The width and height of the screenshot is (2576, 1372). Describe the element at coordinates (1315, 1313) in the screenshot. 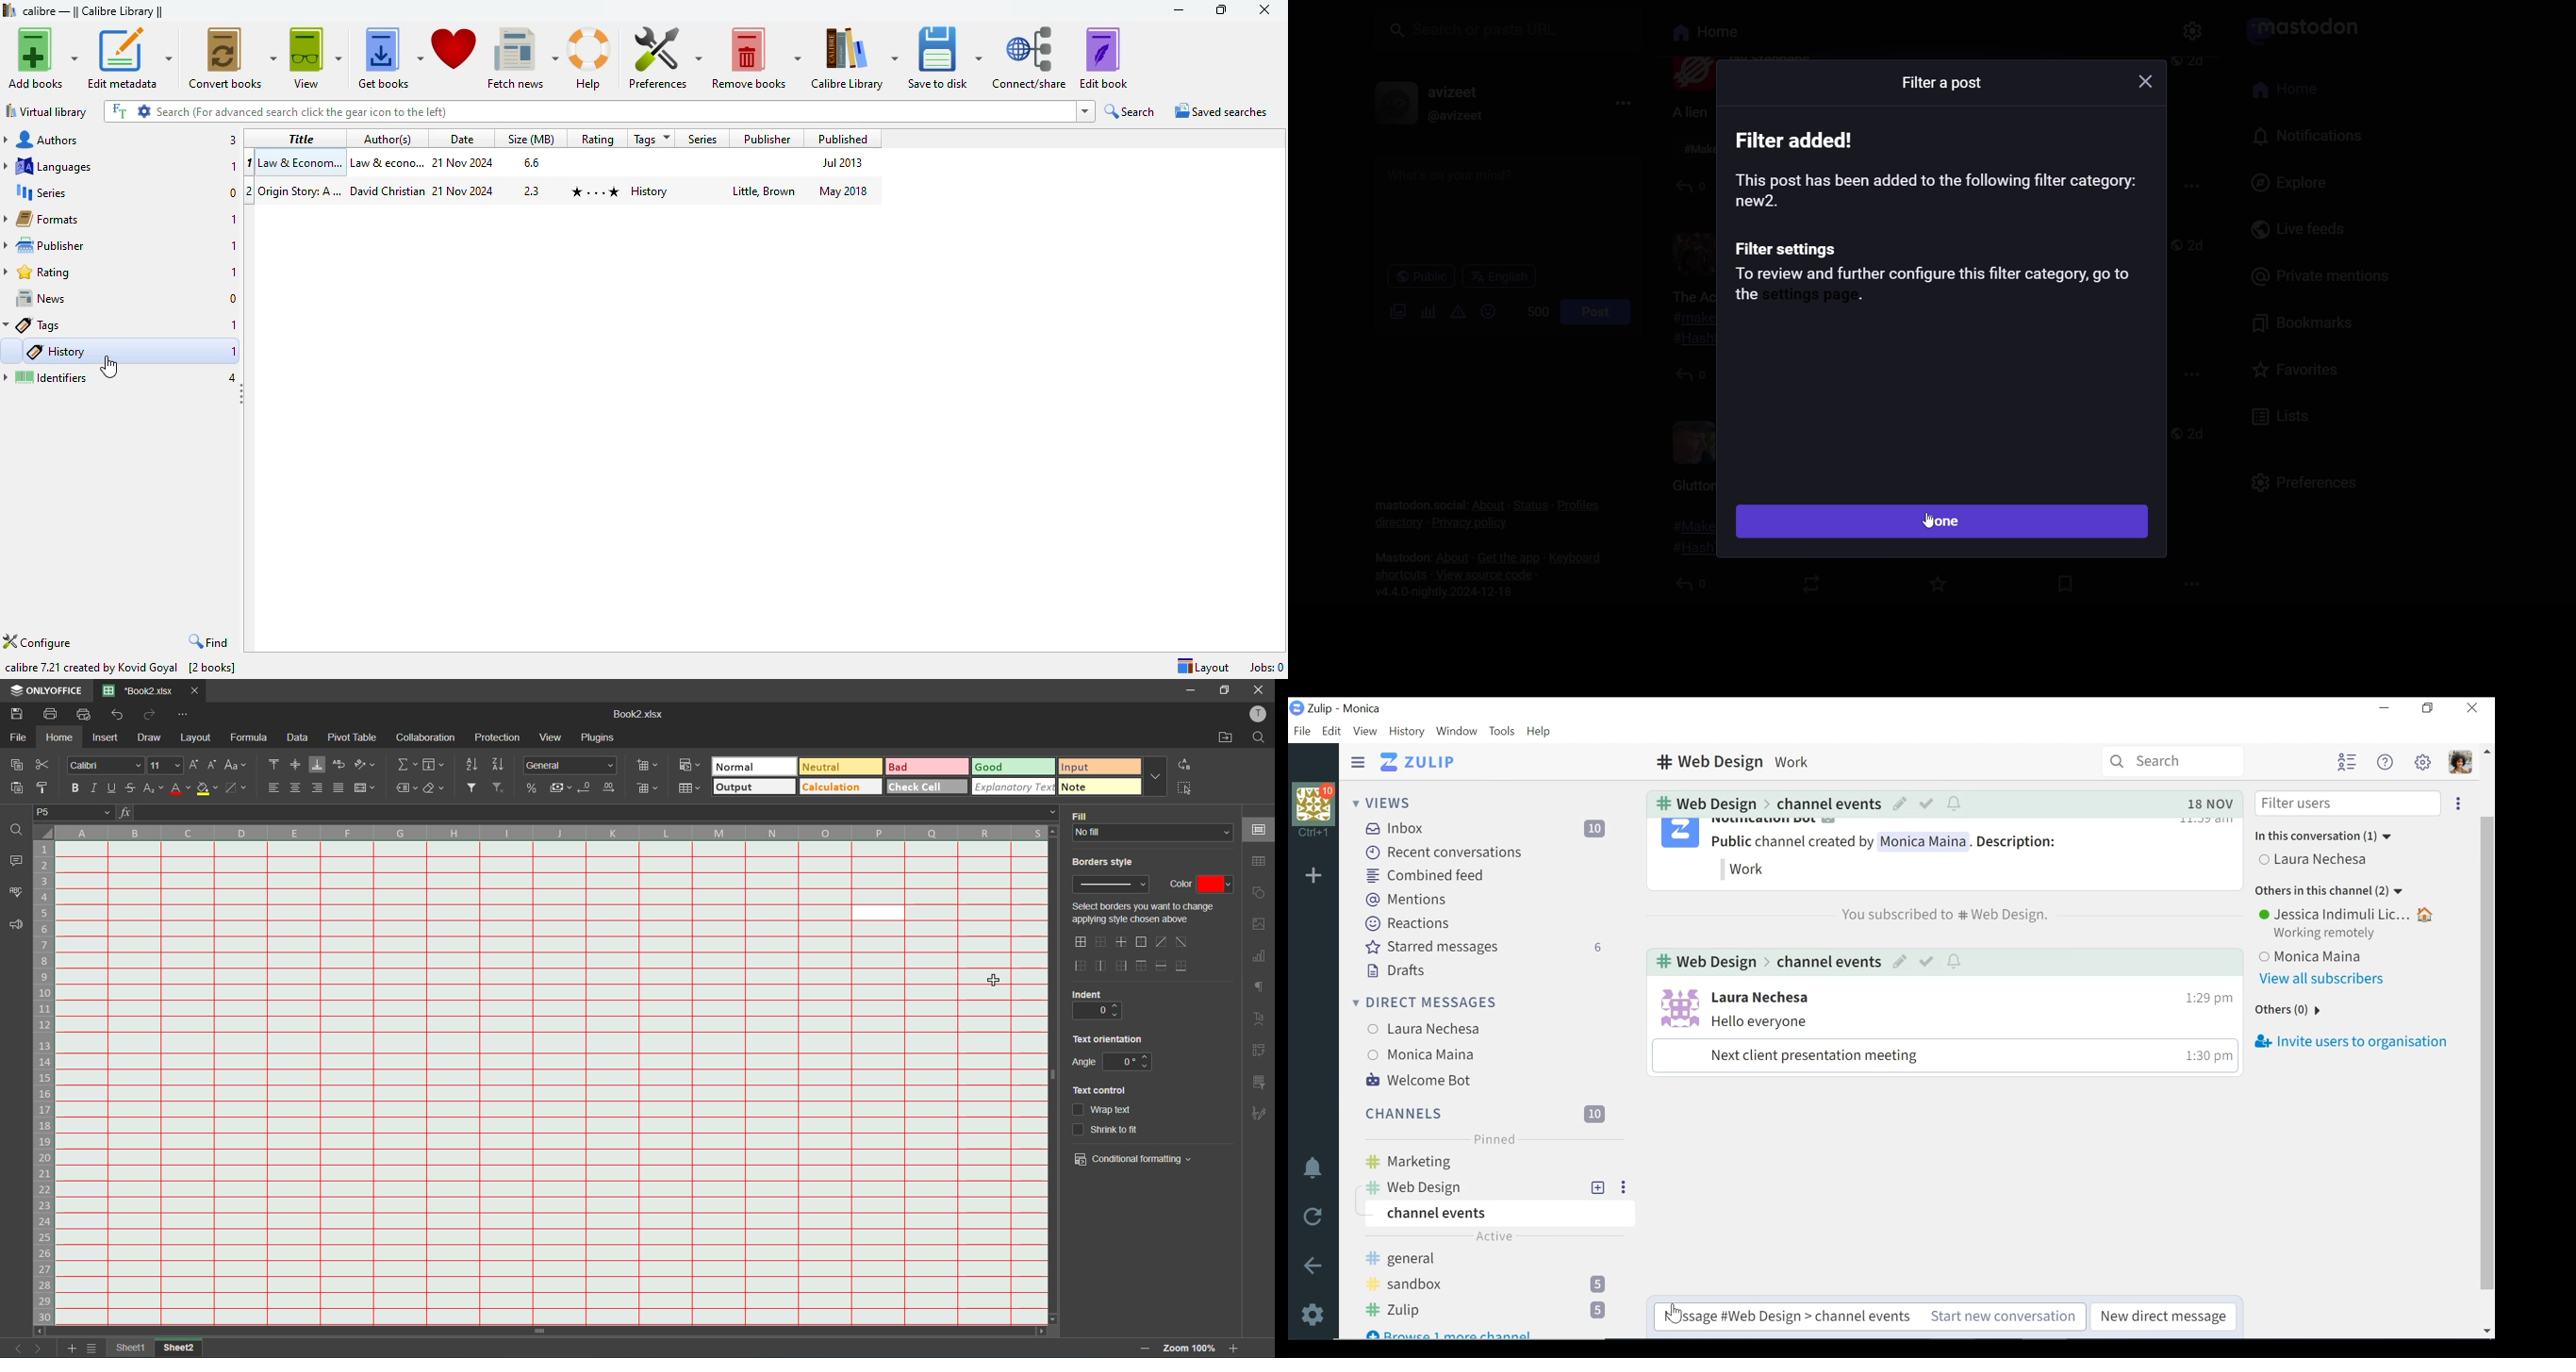

I see `Settings` at that location.